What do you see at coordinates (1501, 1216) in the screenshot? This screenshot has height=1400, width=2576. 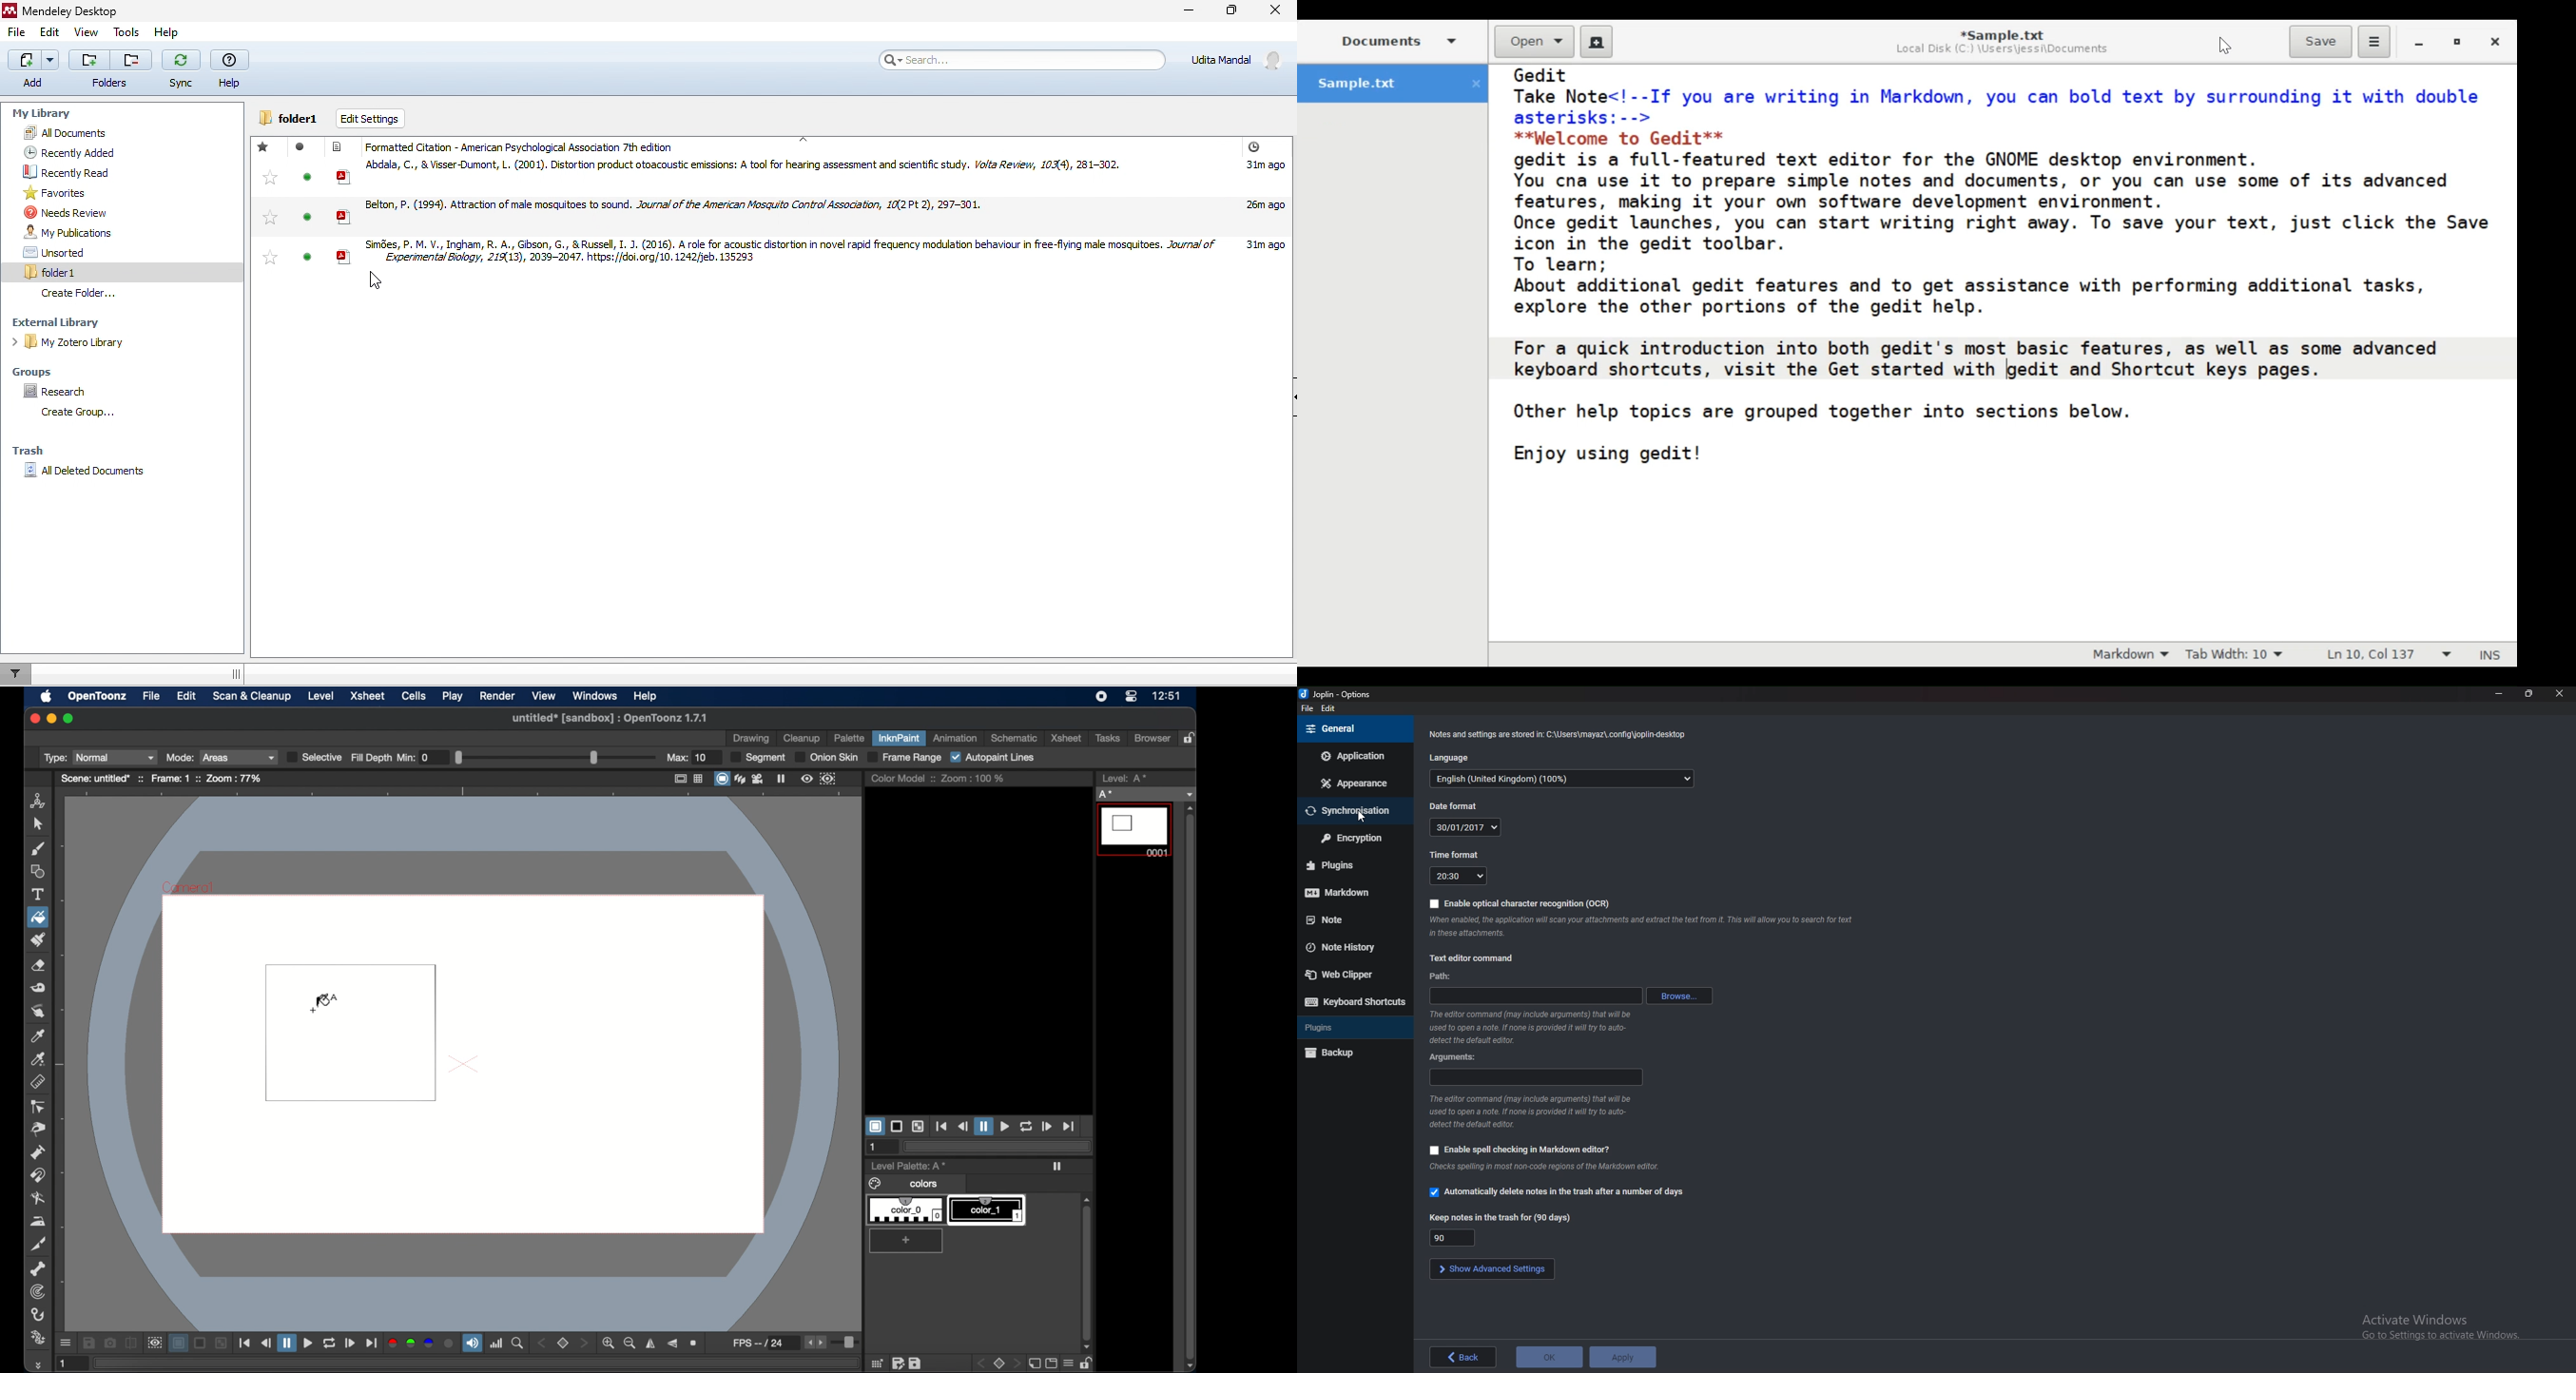 I see `keep notesin trash for` at bounding box center [1501, 1216].